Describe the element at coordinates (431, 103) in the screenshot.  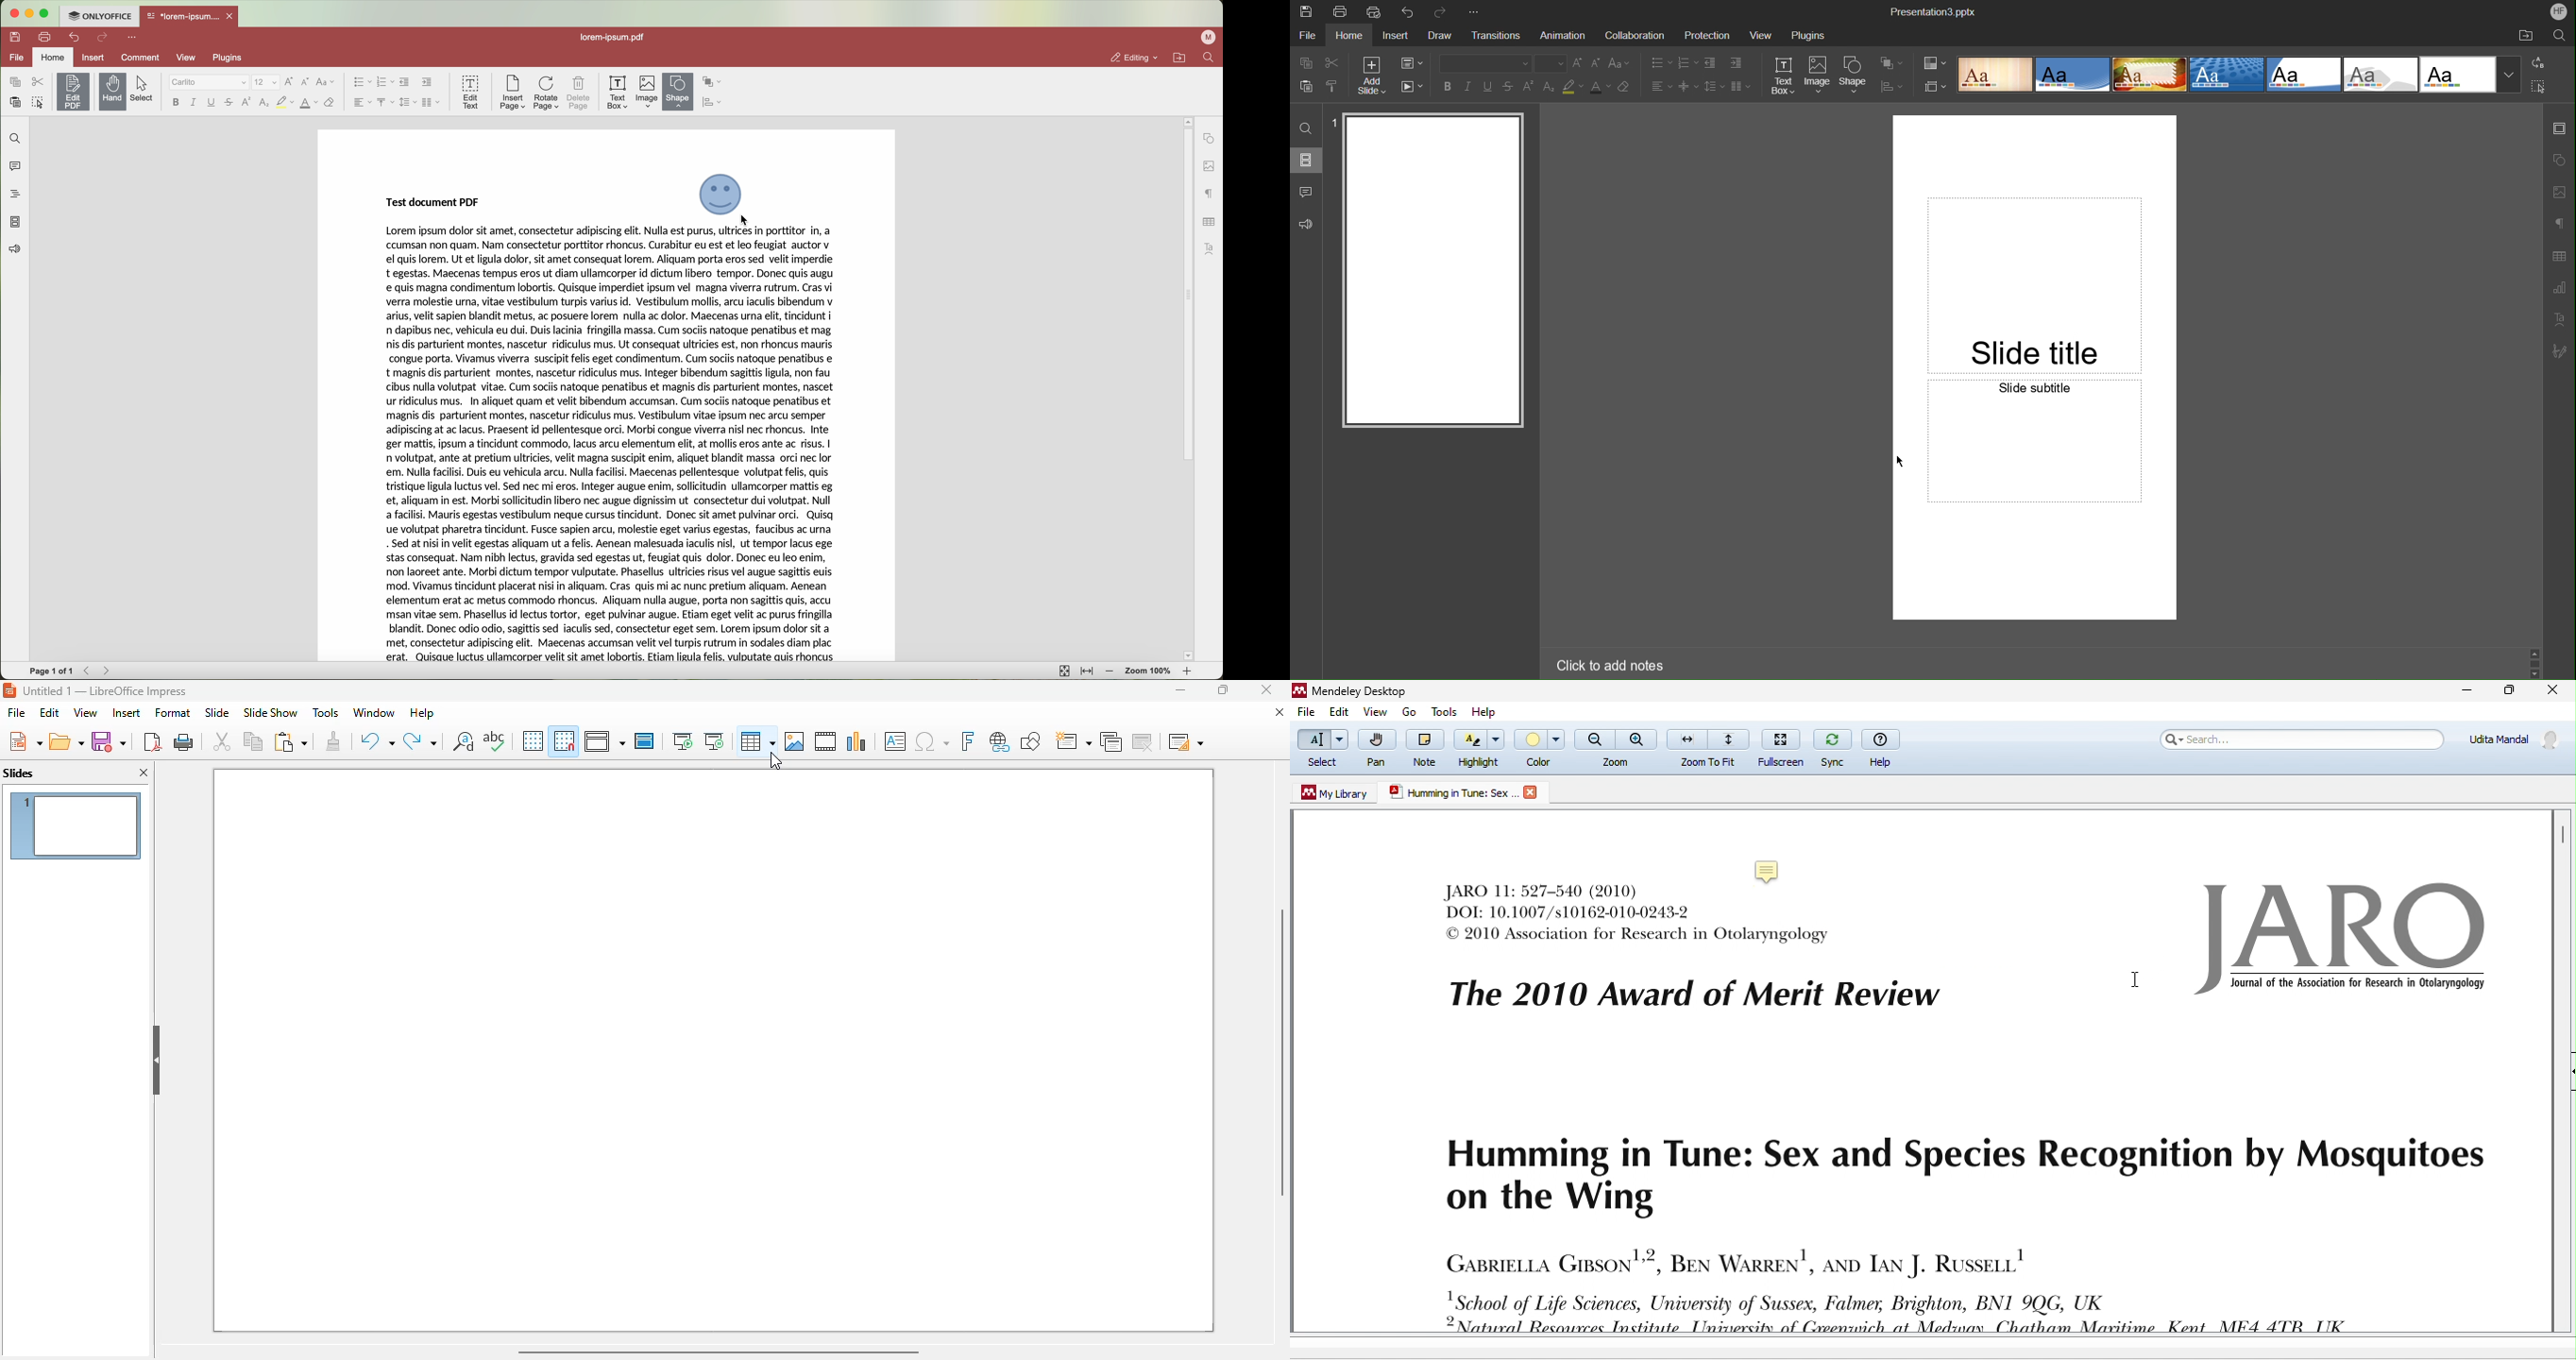
I see `insert columns` at that location.